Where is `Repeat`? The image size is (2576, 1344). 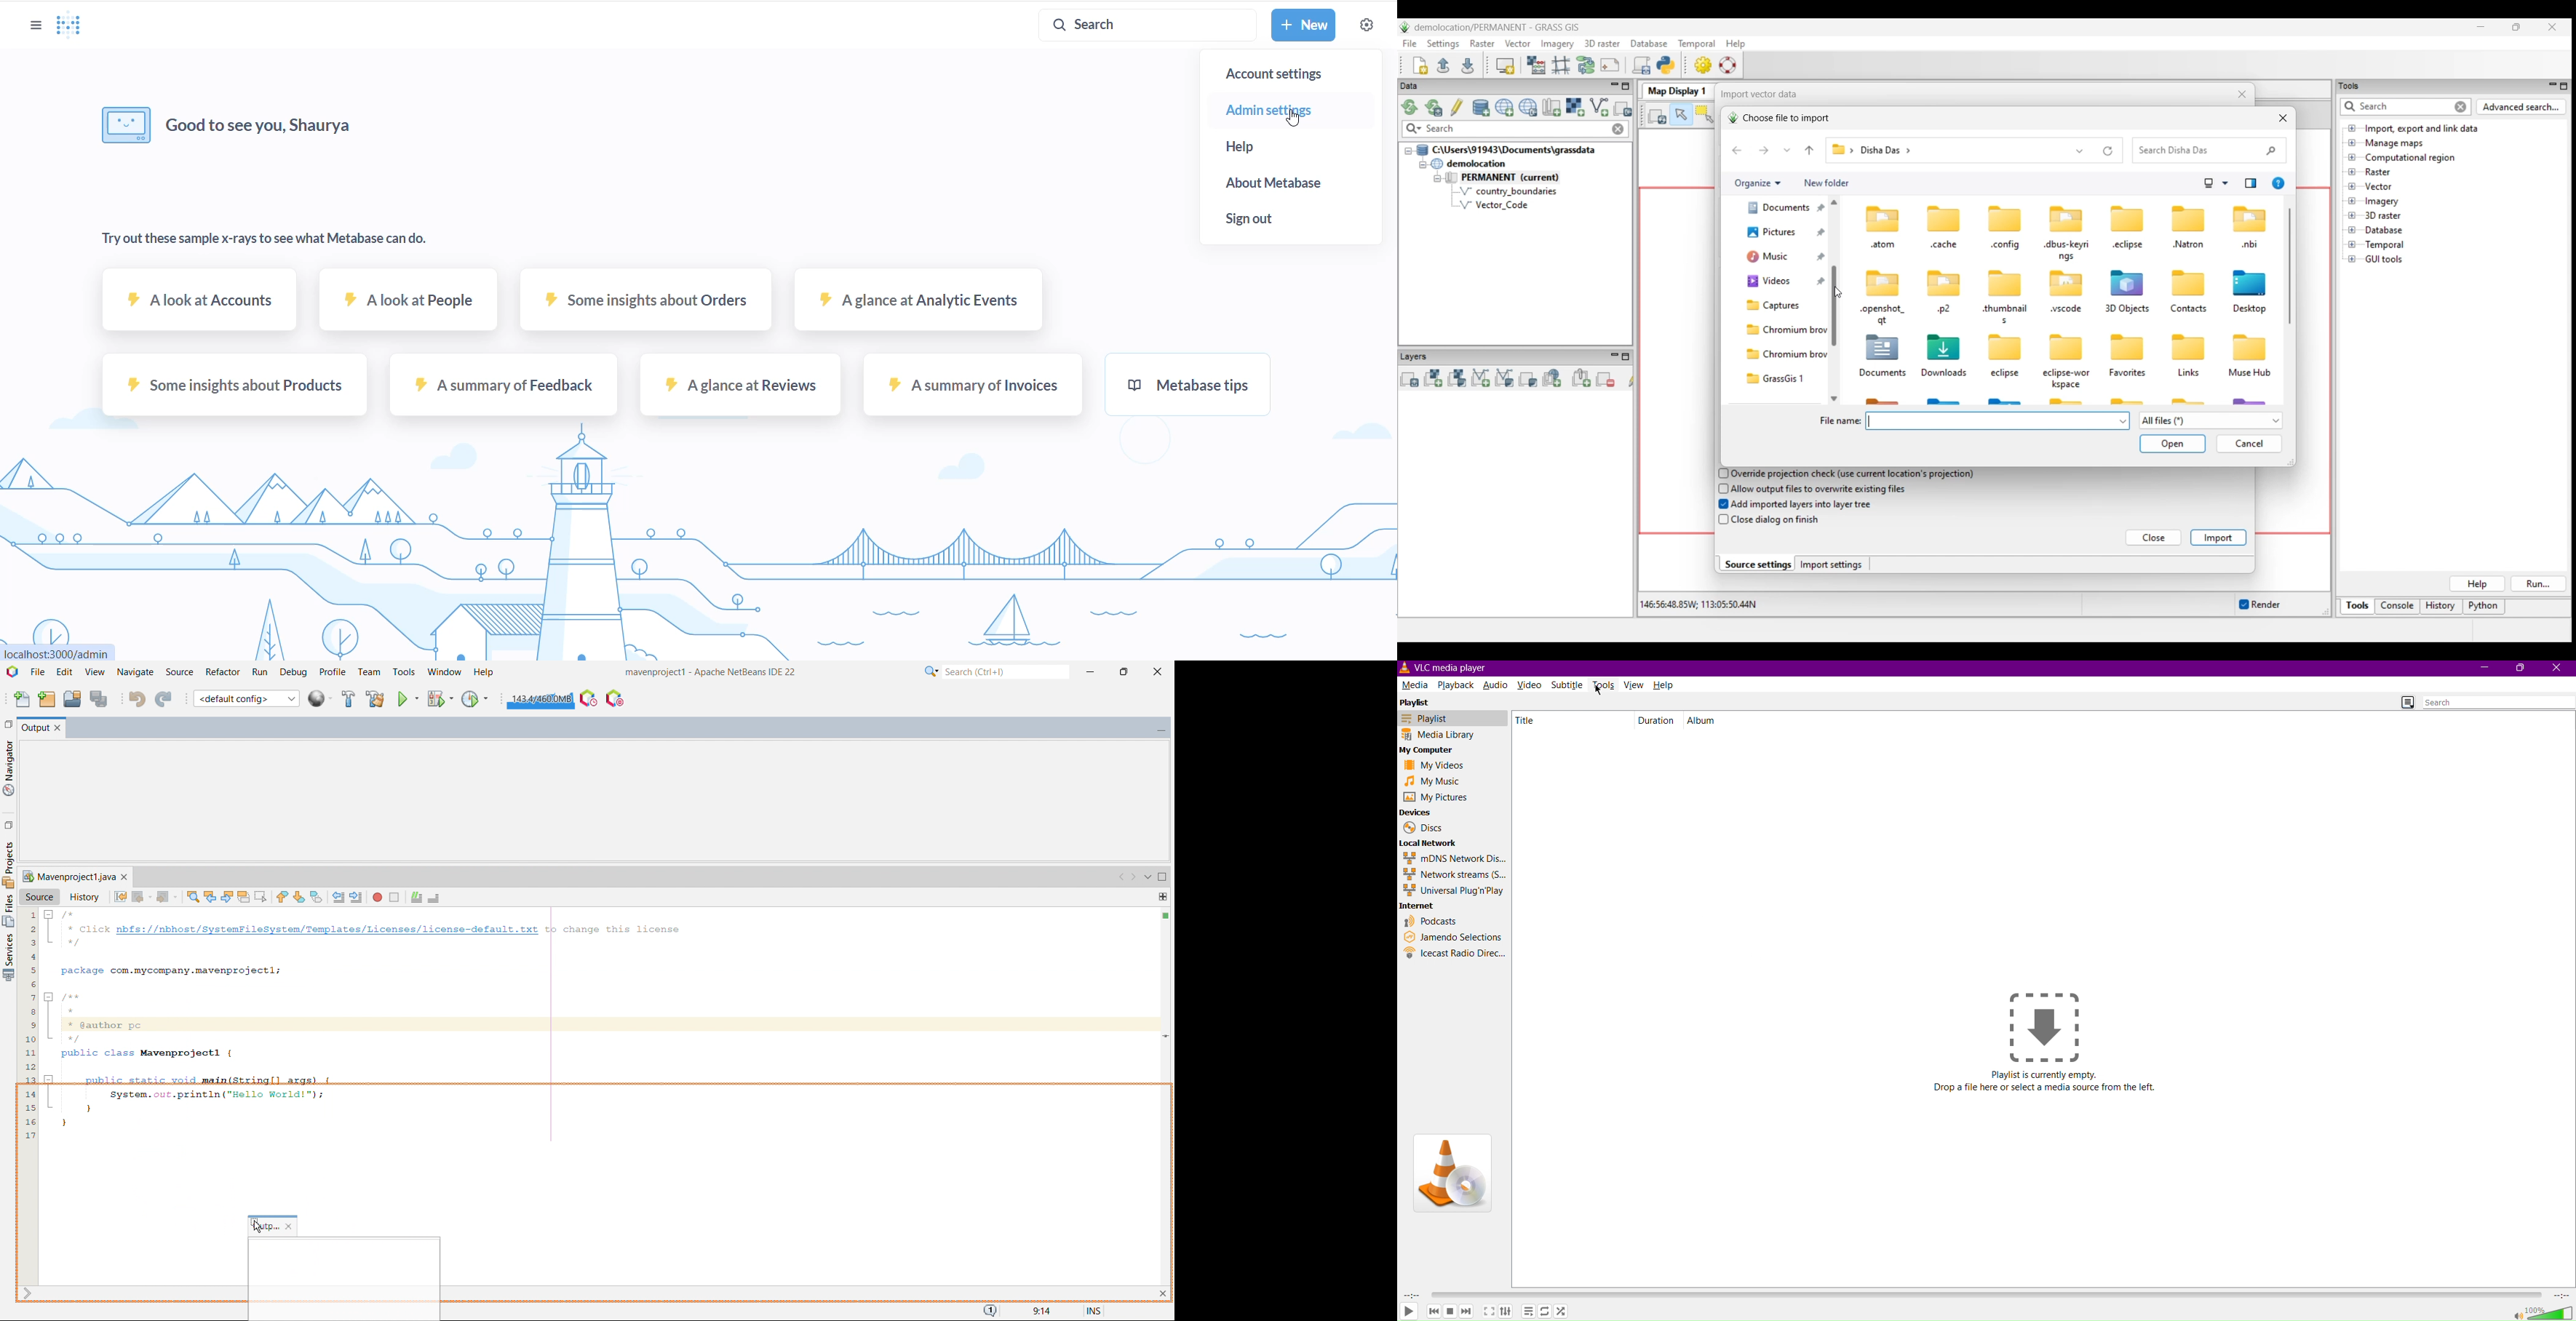 Repeat is located at coordinates (1545, 1311).